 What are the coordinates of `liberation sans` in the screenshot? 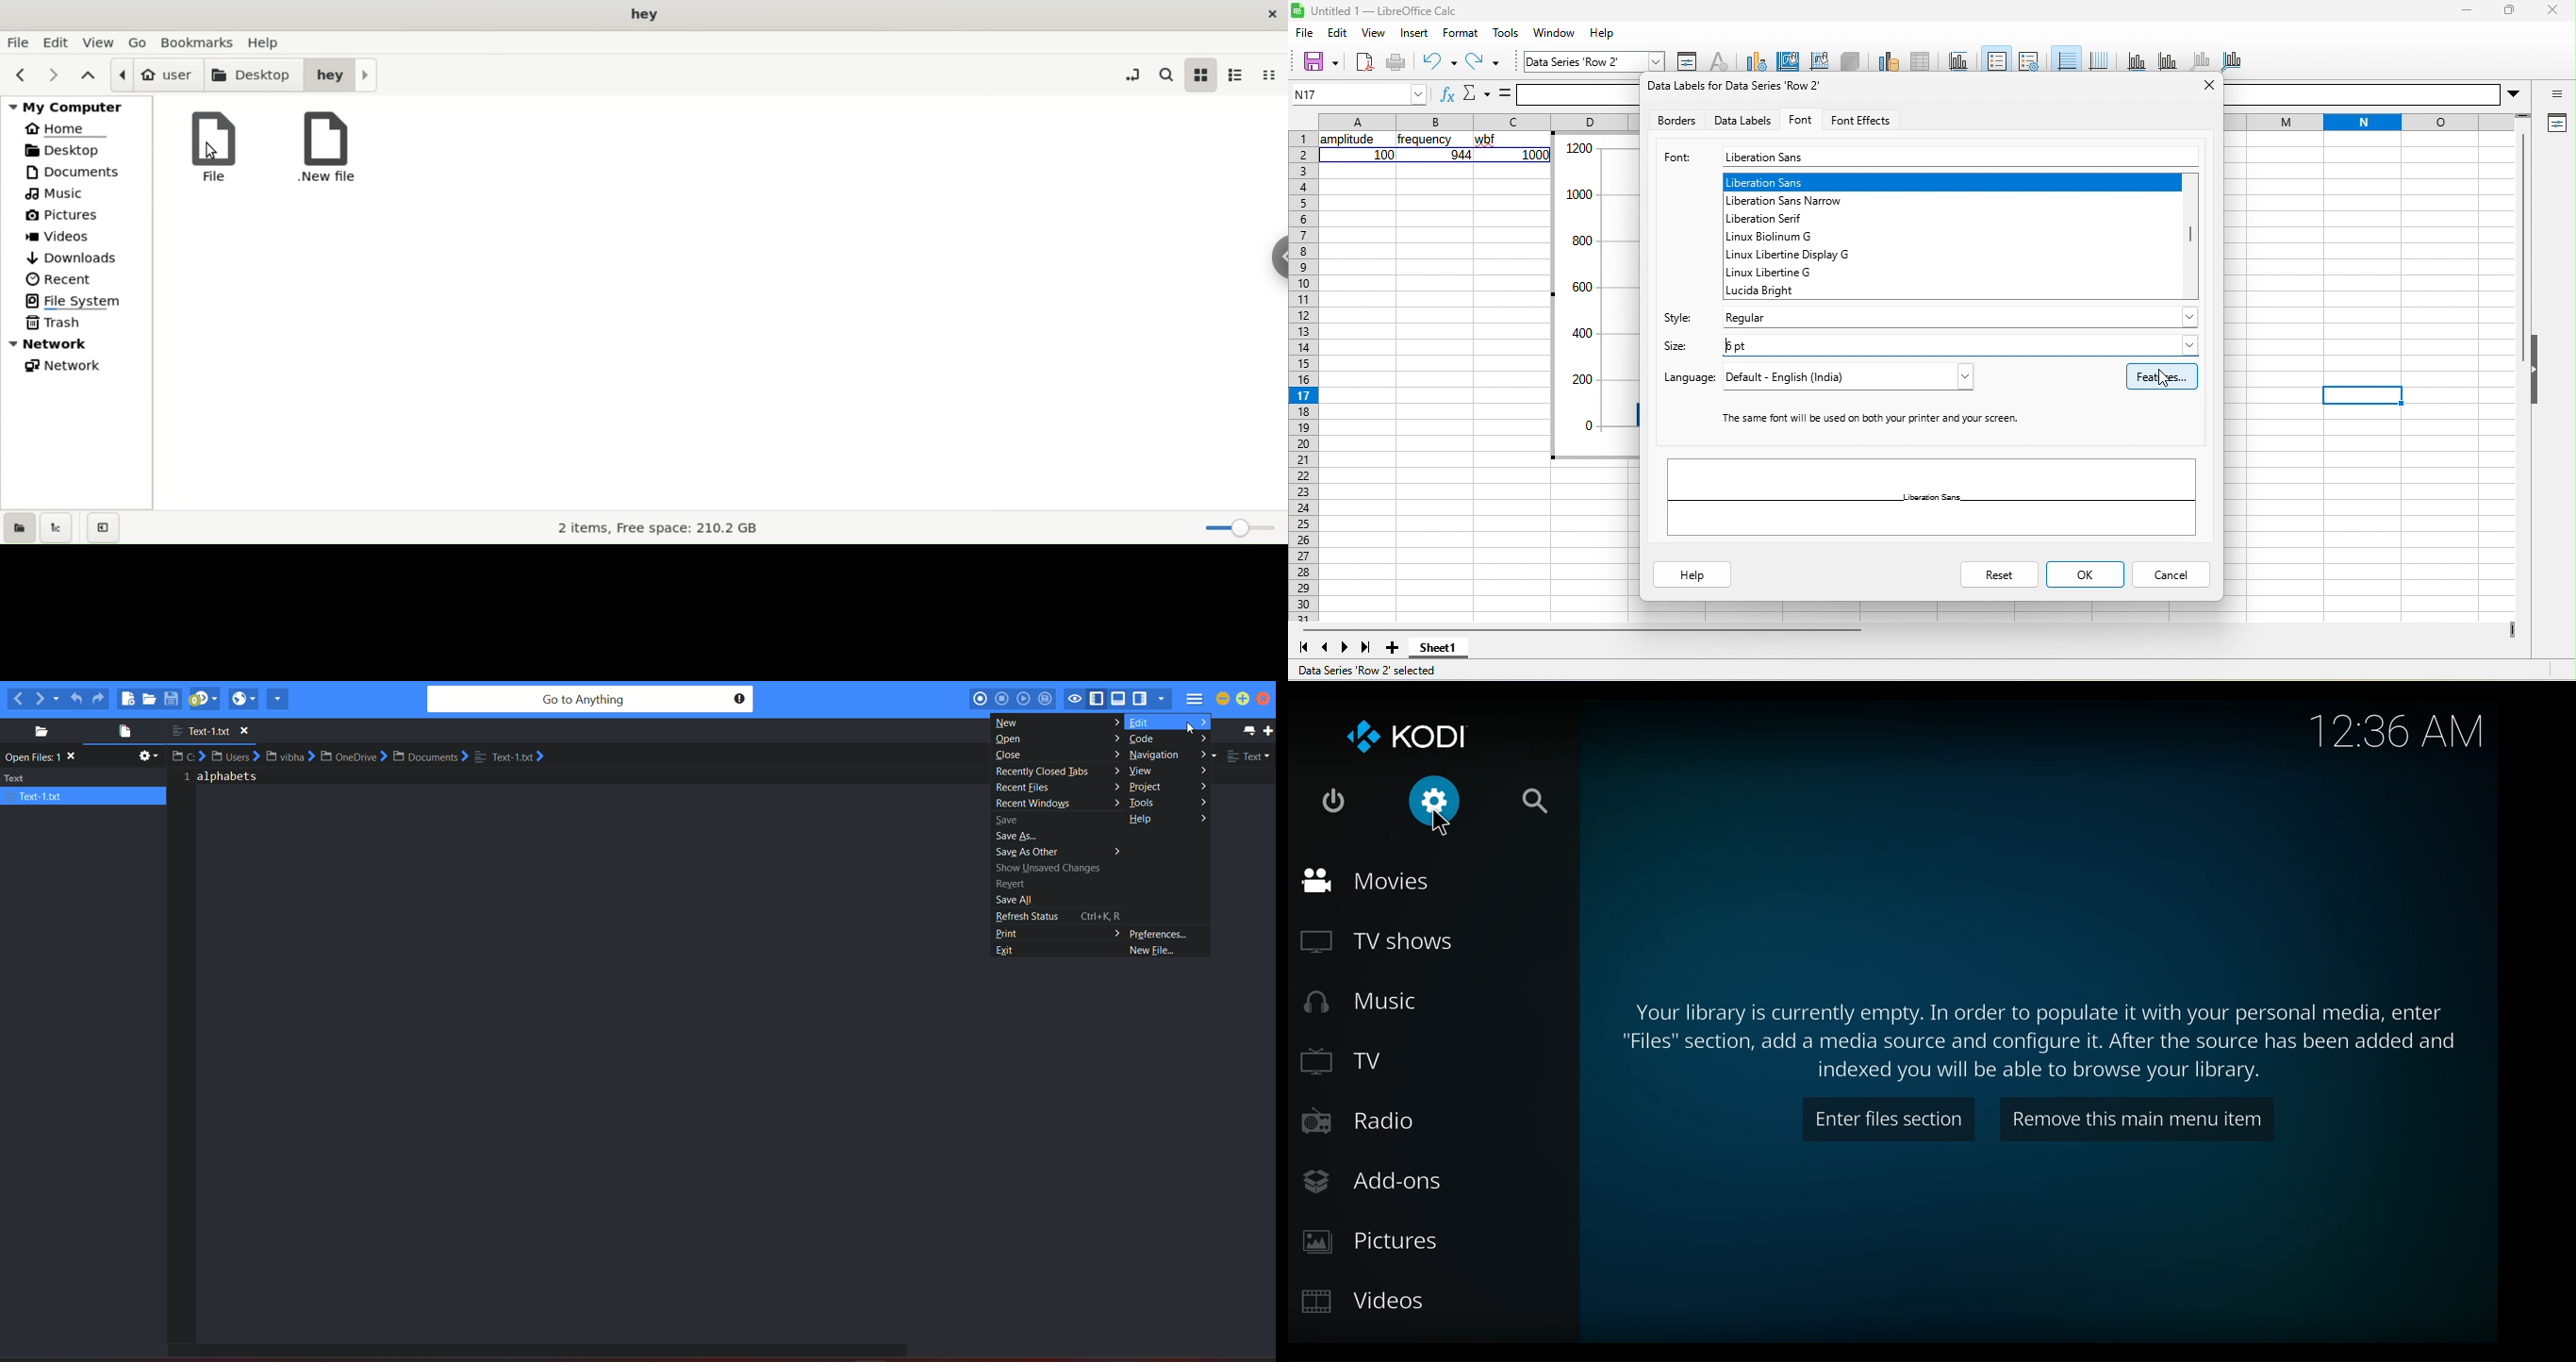 It's located at (1952, 180).